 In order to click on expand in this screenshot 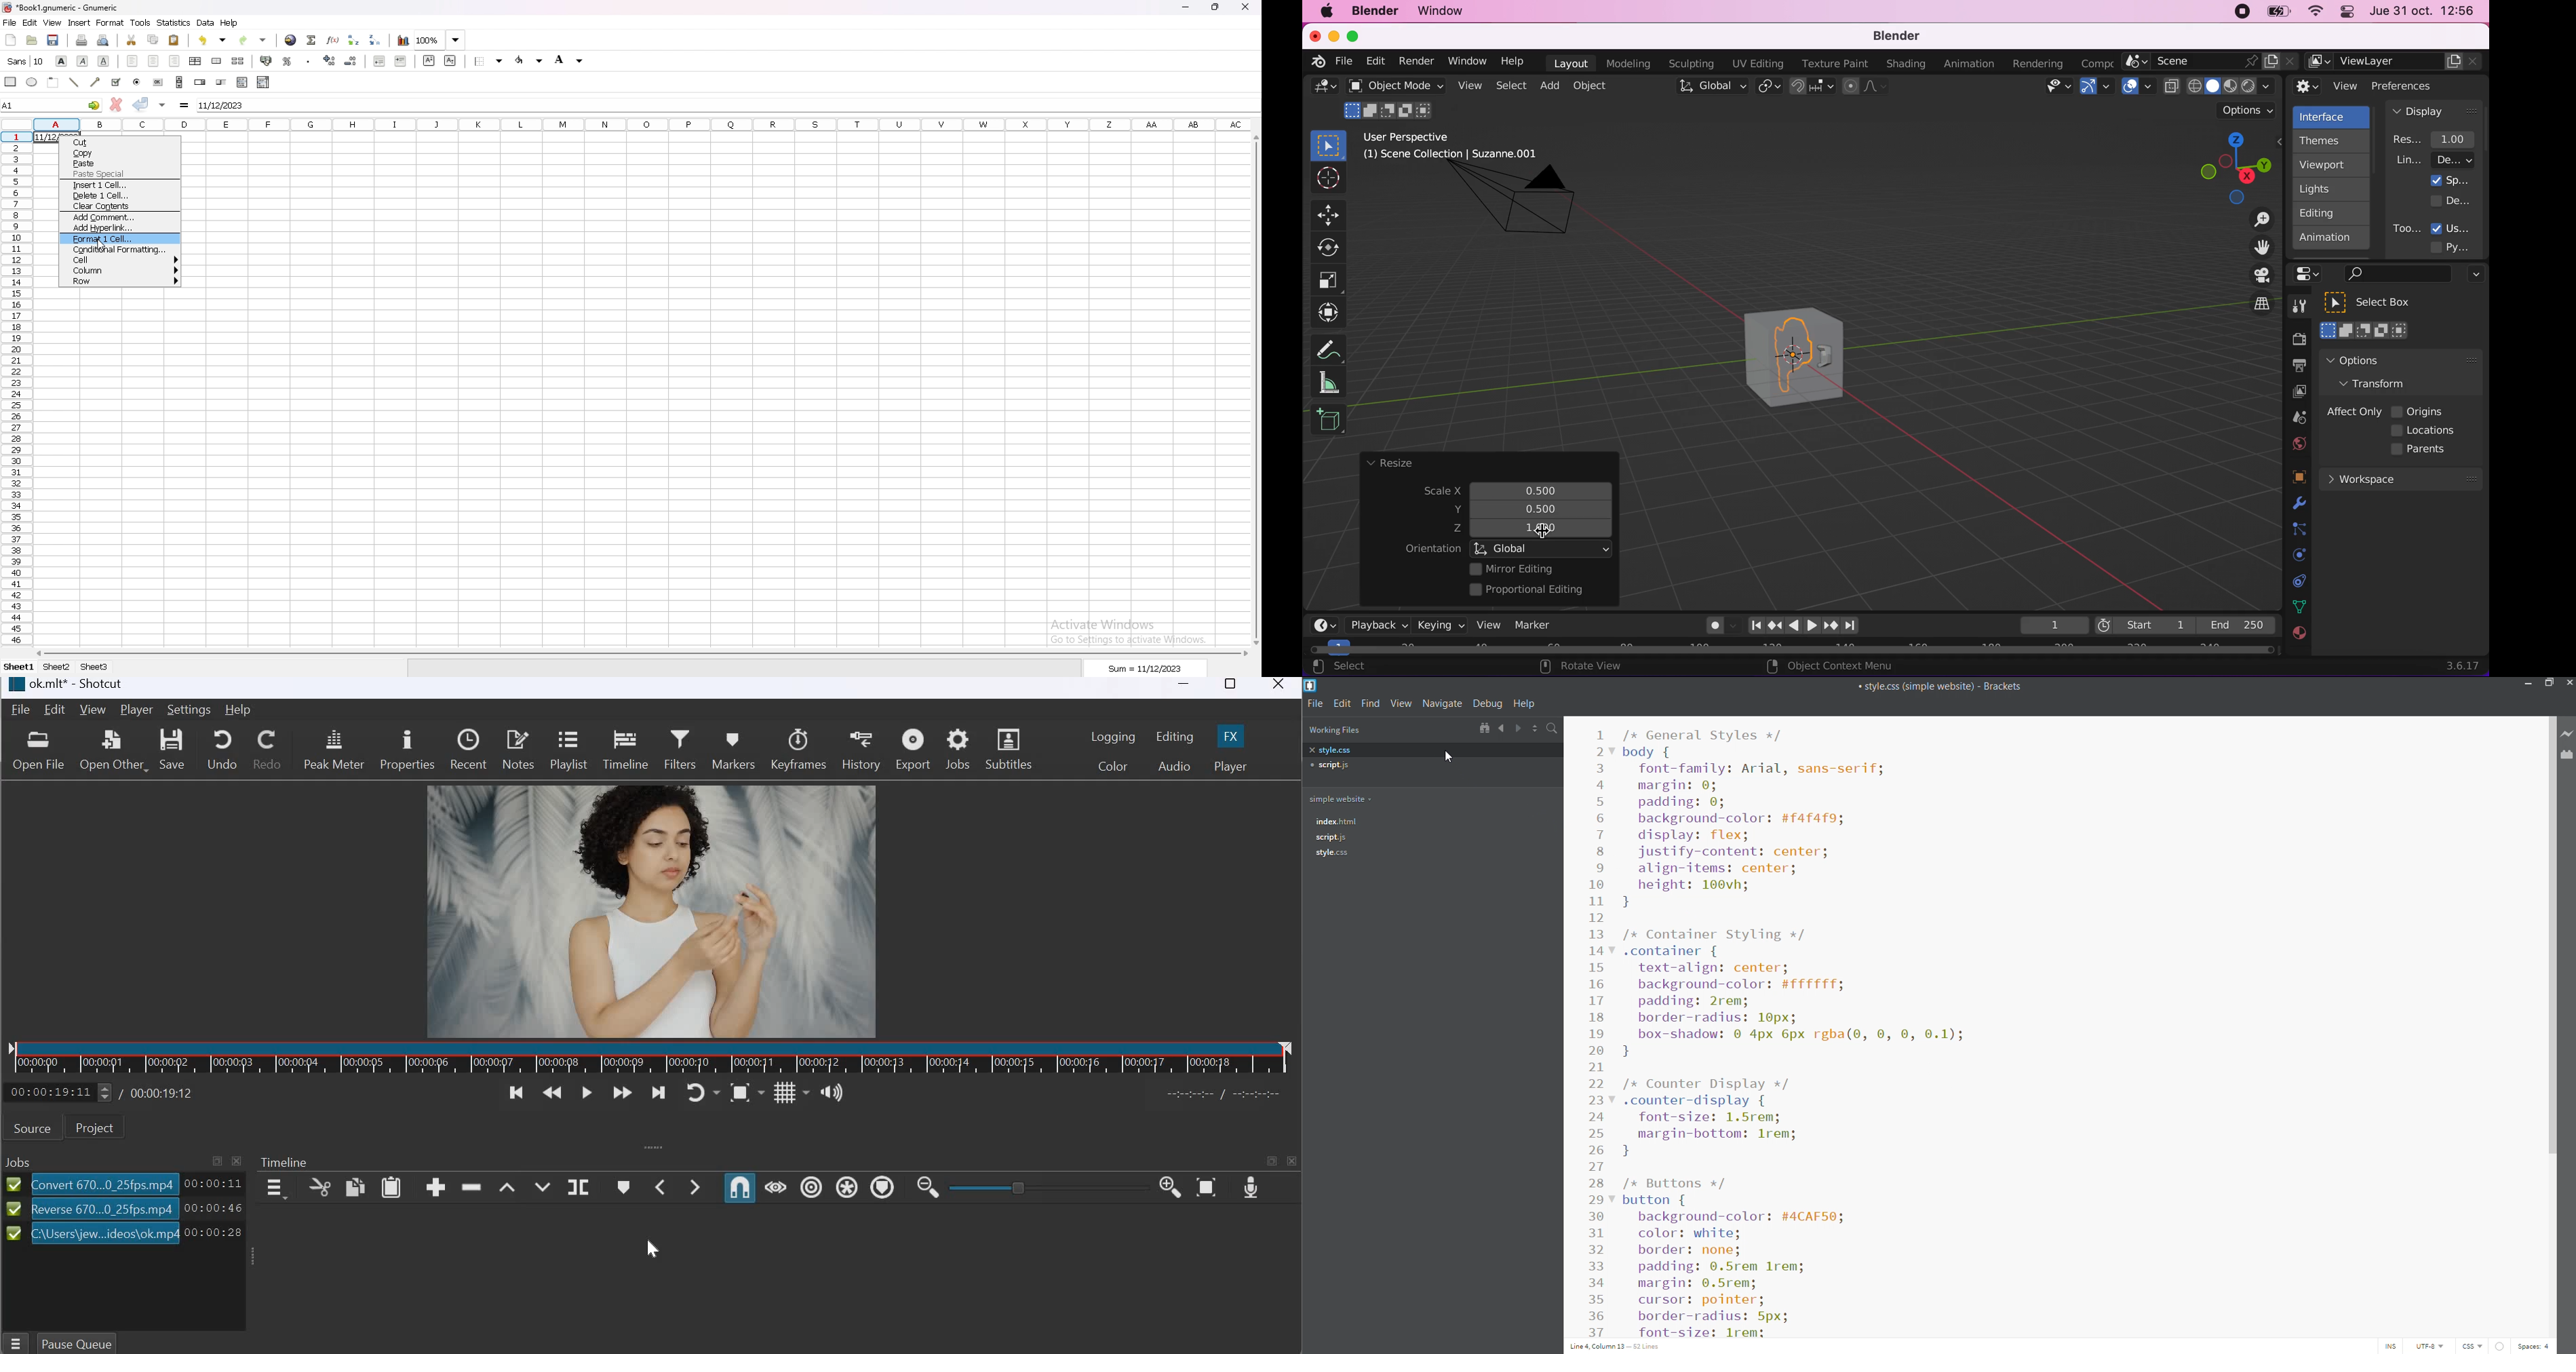, I will do `click(250, 1257)`.